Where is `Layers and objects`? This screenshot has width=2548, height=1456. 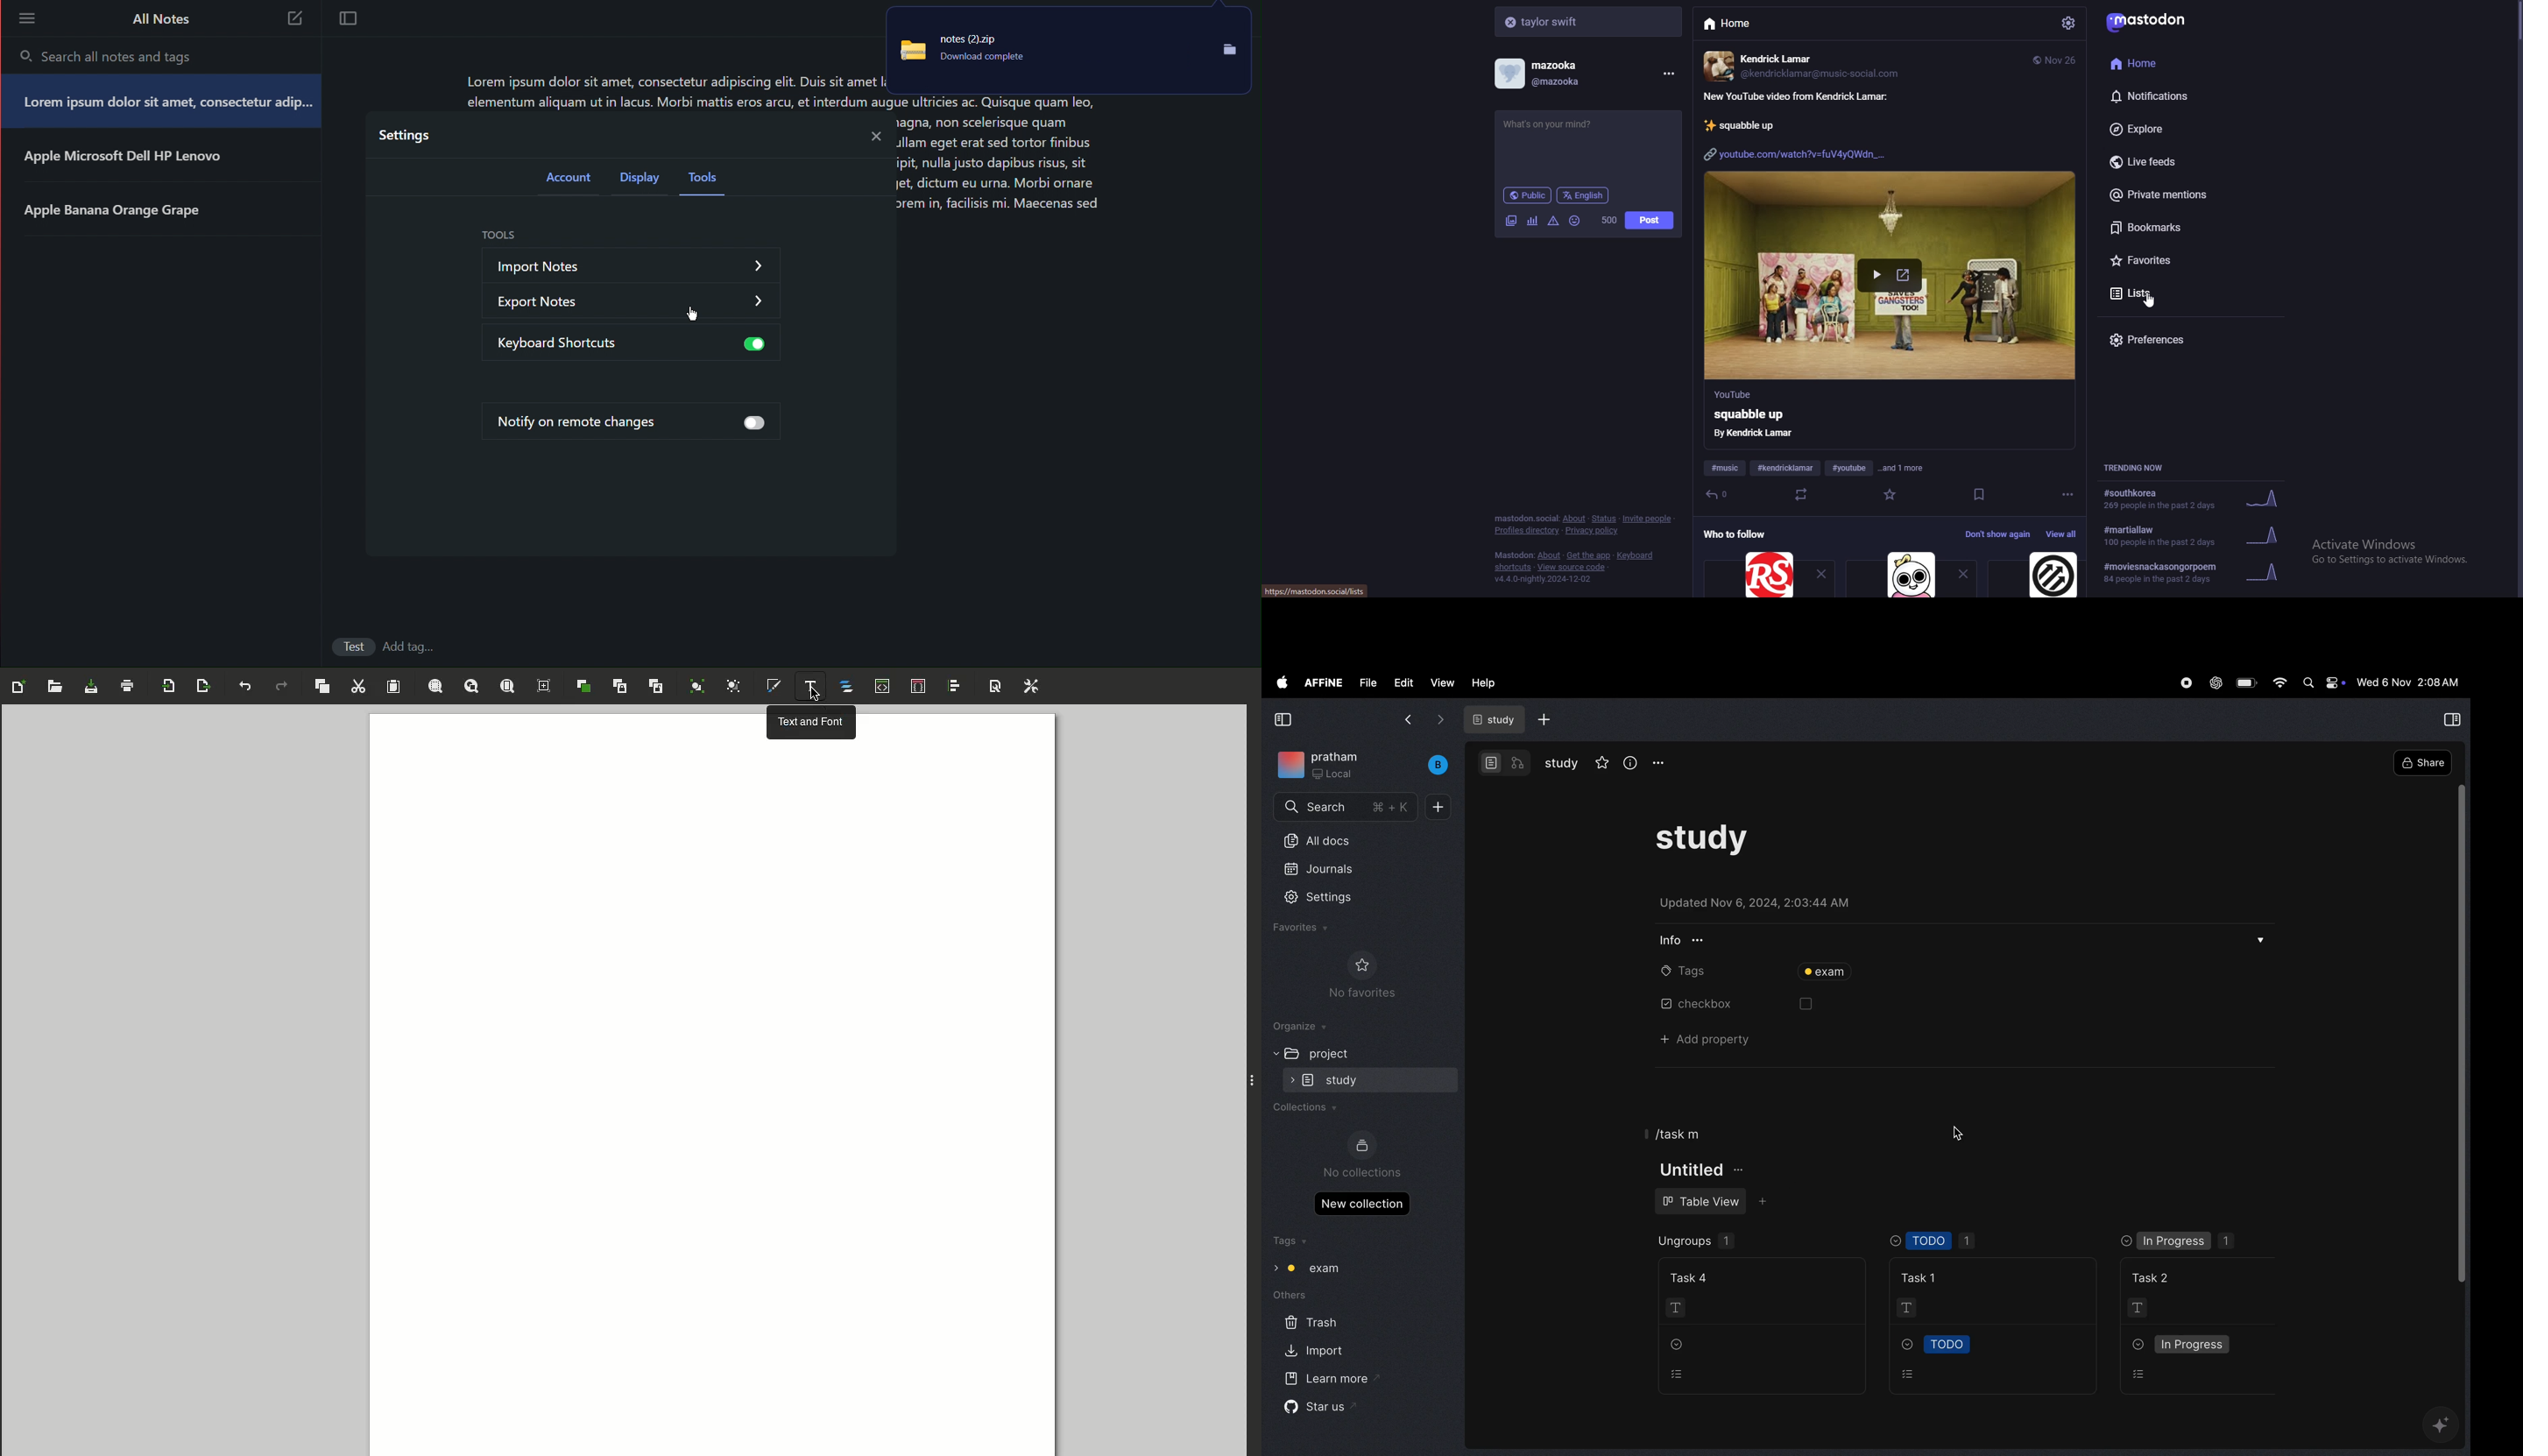
Layers and objects is located at coordinates (851, 689).